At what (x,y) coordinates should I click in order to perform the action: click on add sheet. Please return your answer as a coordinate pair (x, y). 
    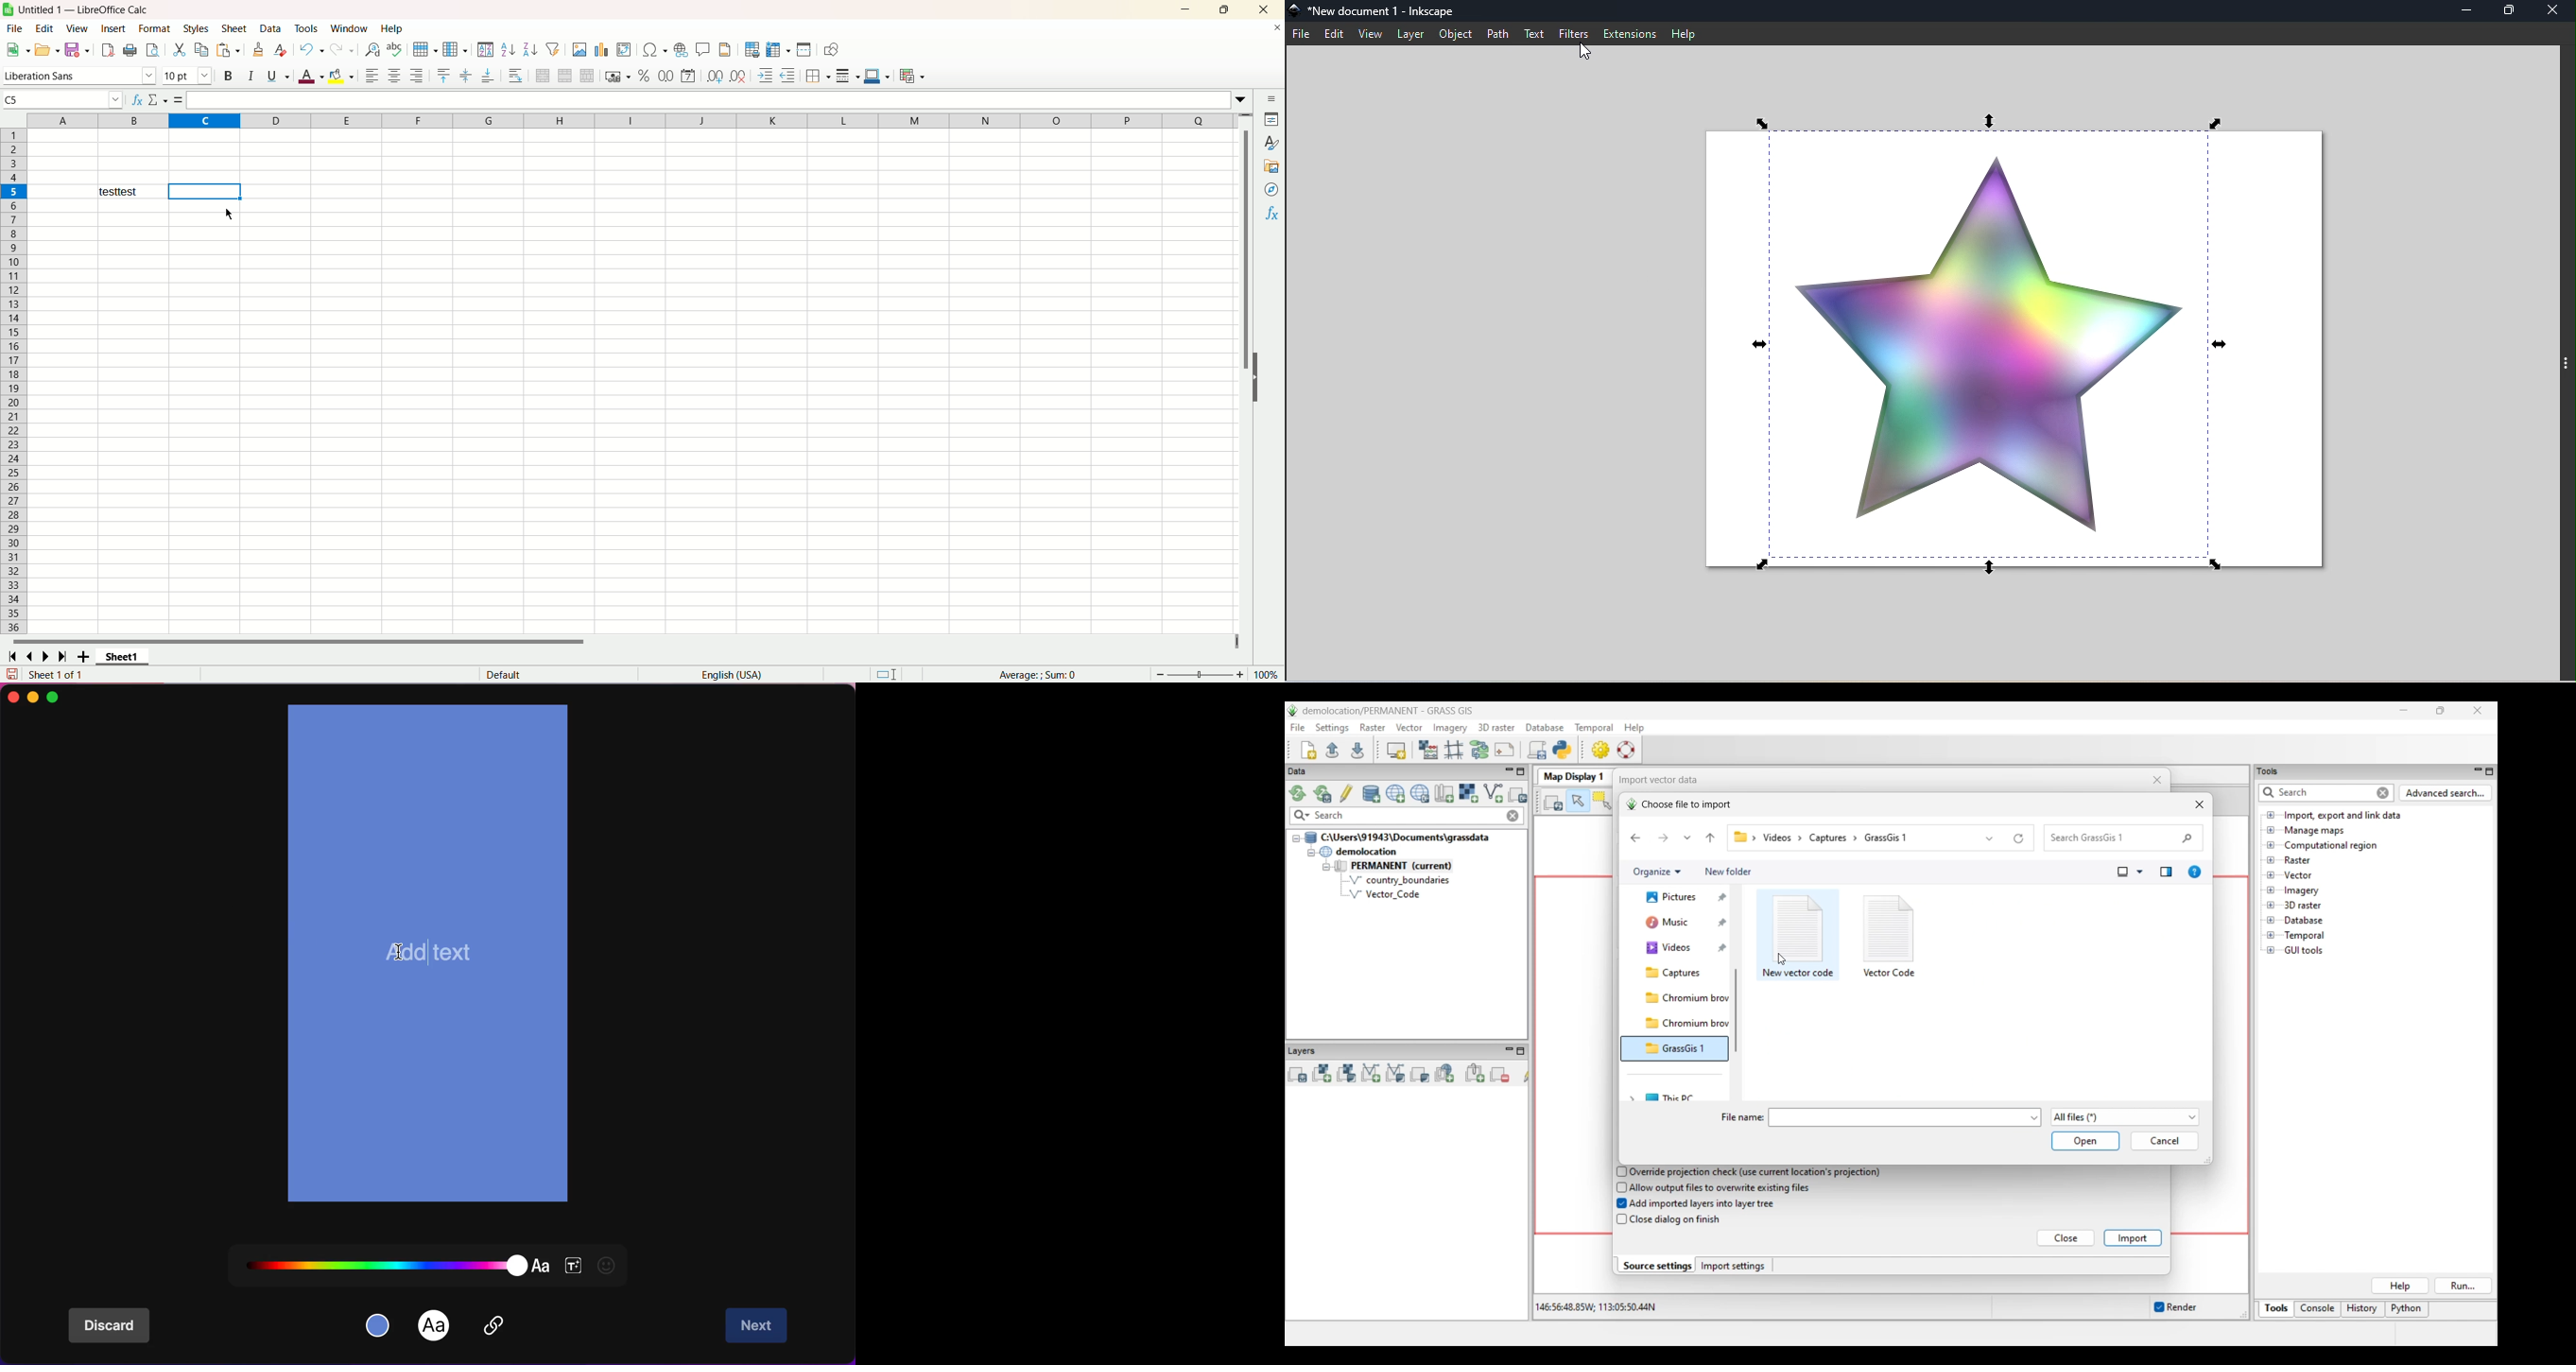
    Looking at the image, I should click on (85, 656).